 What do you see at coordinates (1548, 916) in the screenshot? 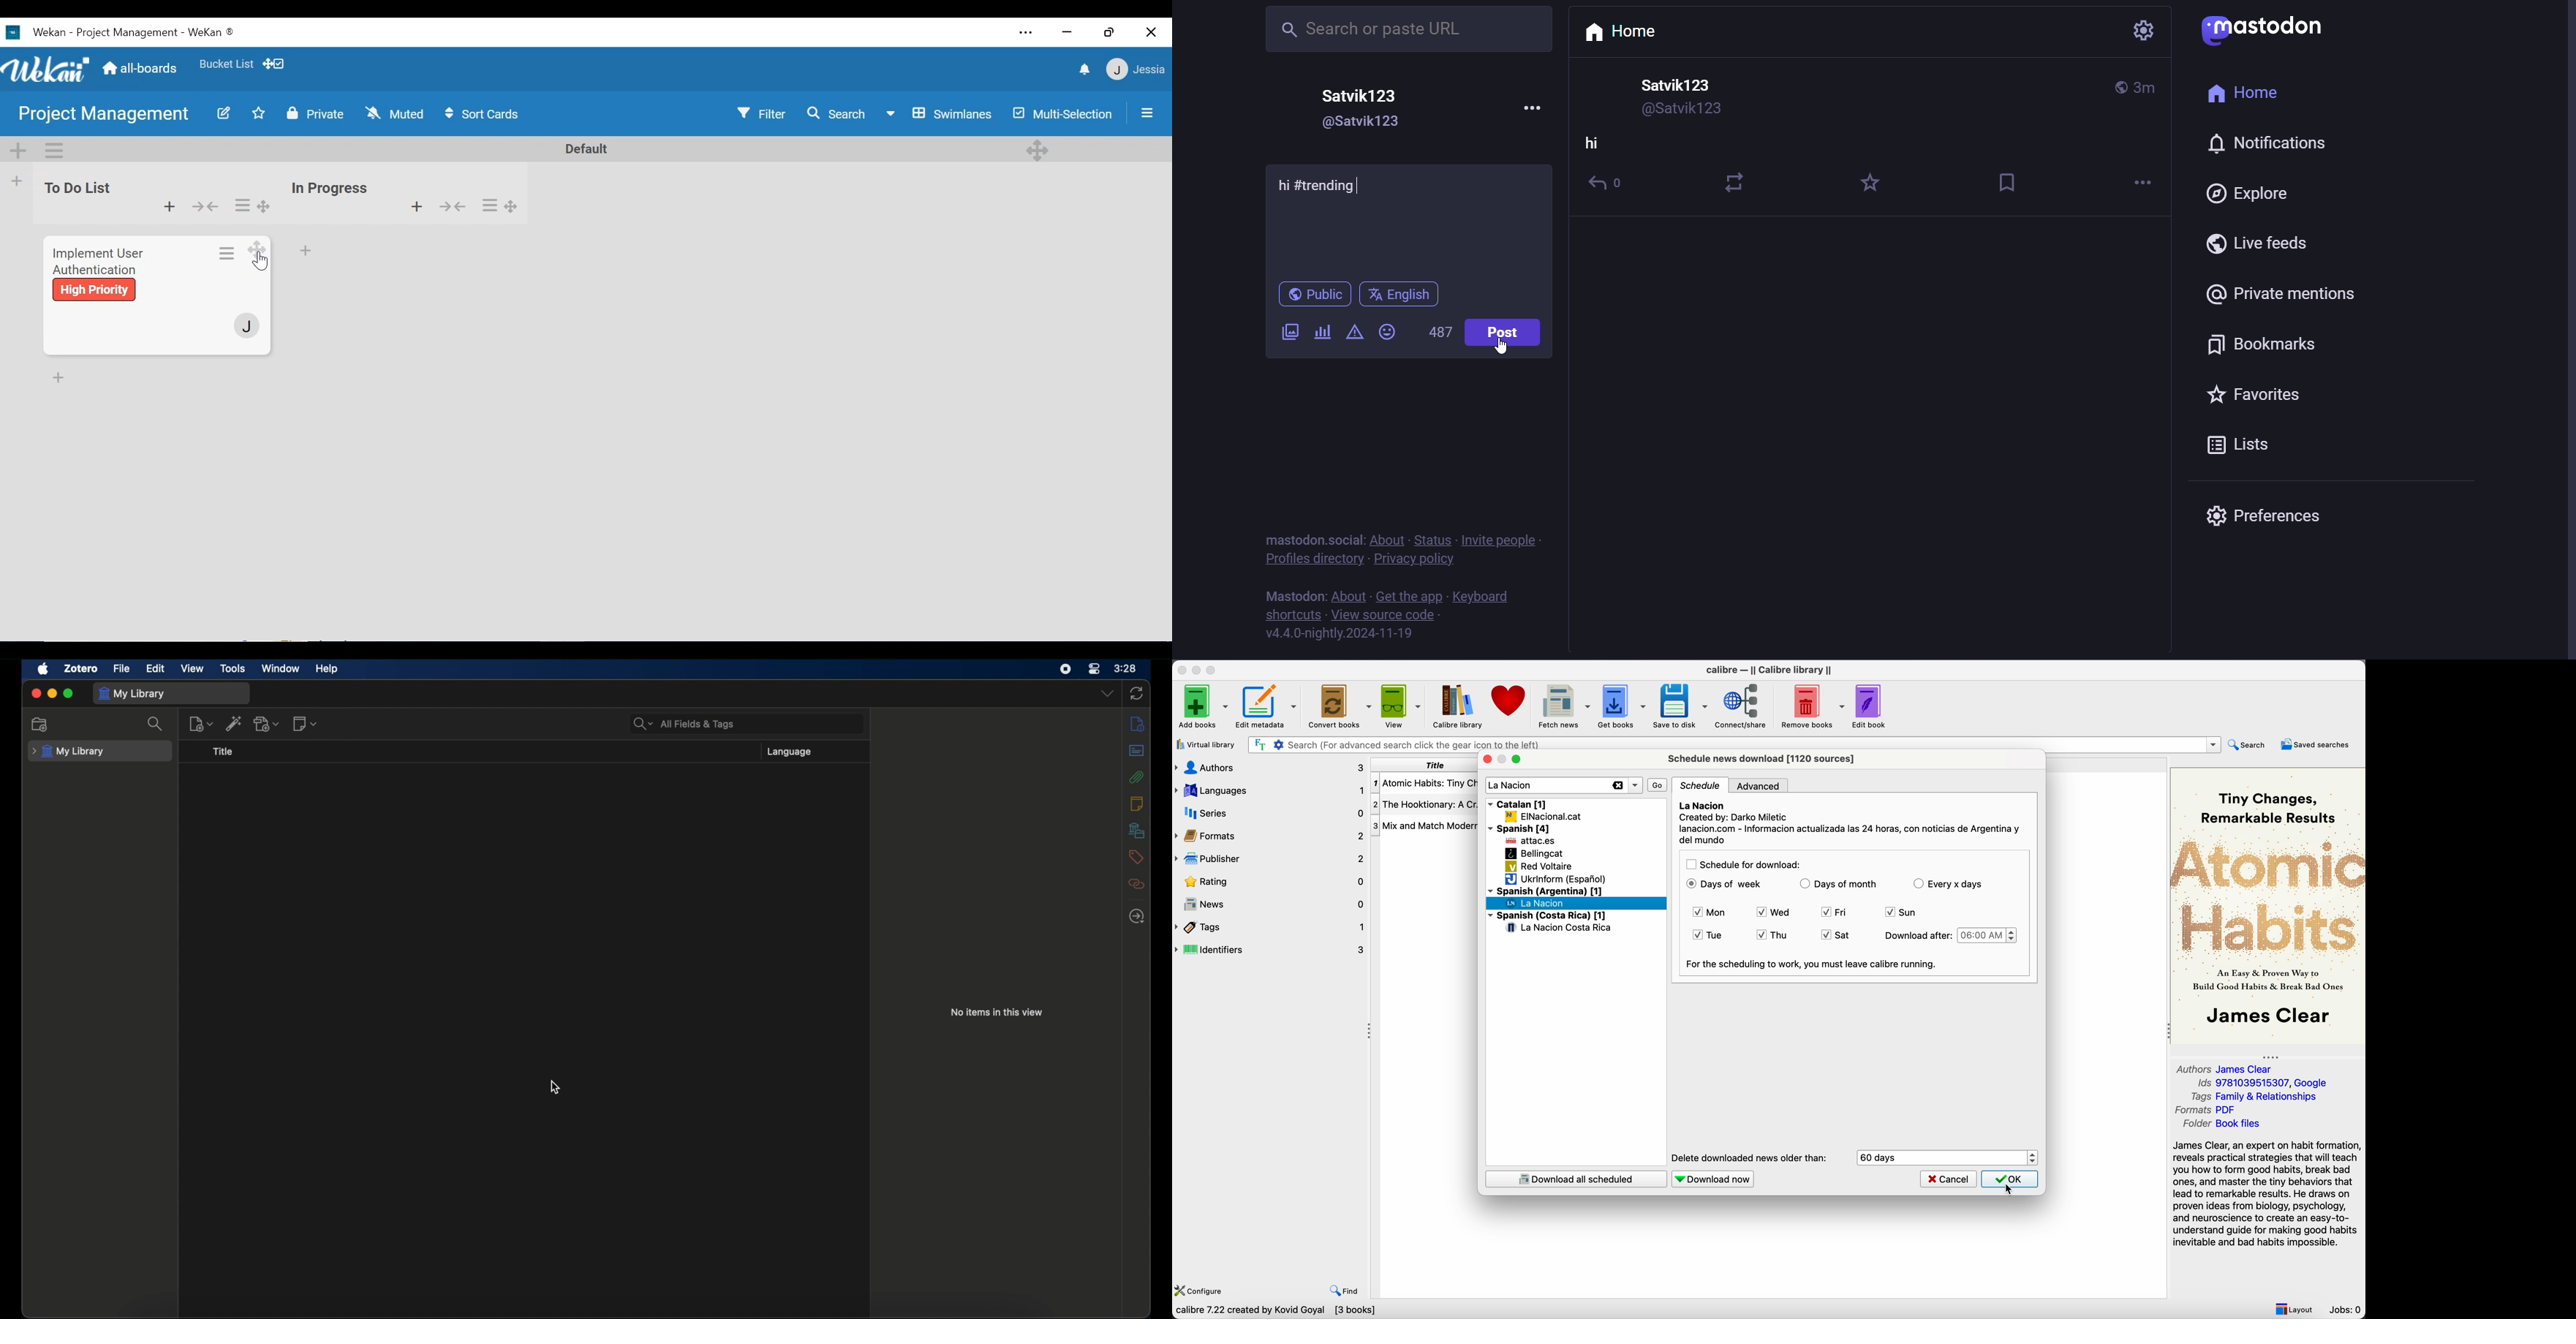
I see `Spanish (Costa Rica) [1]` at bounding box center [1548, 916].